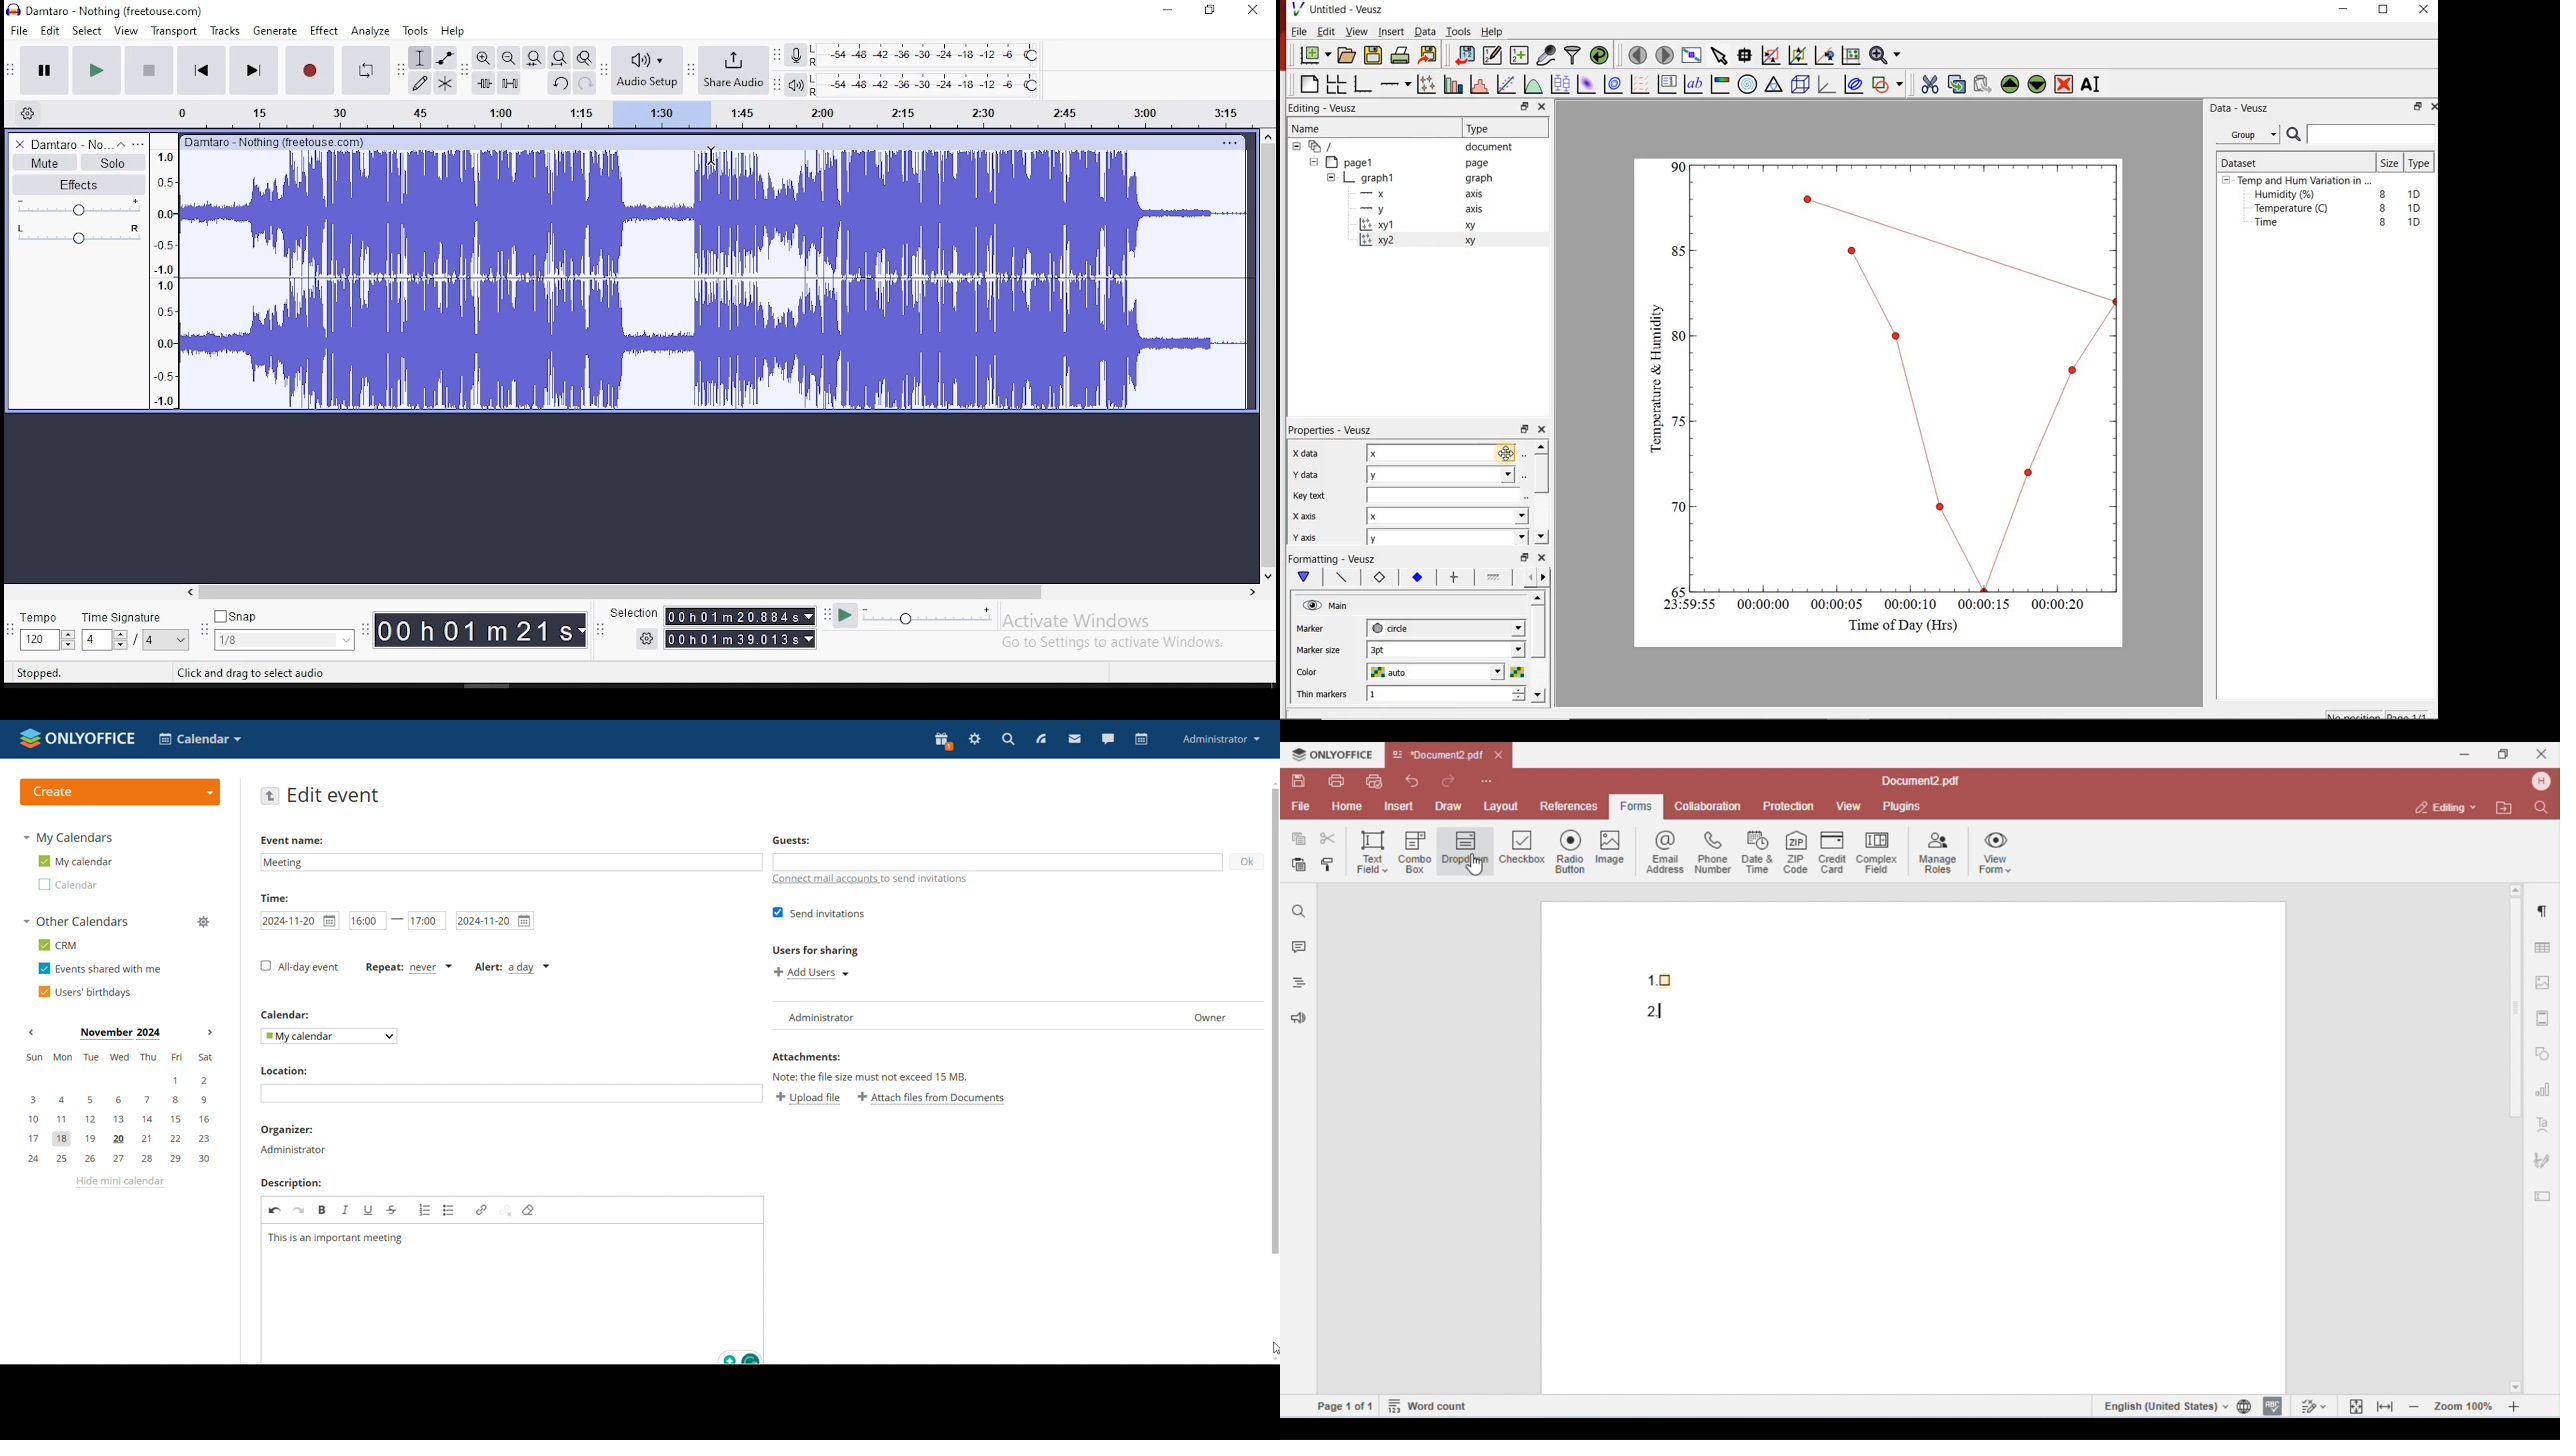  What do you see at coordinates (89, 30) in the screenshot?
I see `select` at bounding box center [89, 30].